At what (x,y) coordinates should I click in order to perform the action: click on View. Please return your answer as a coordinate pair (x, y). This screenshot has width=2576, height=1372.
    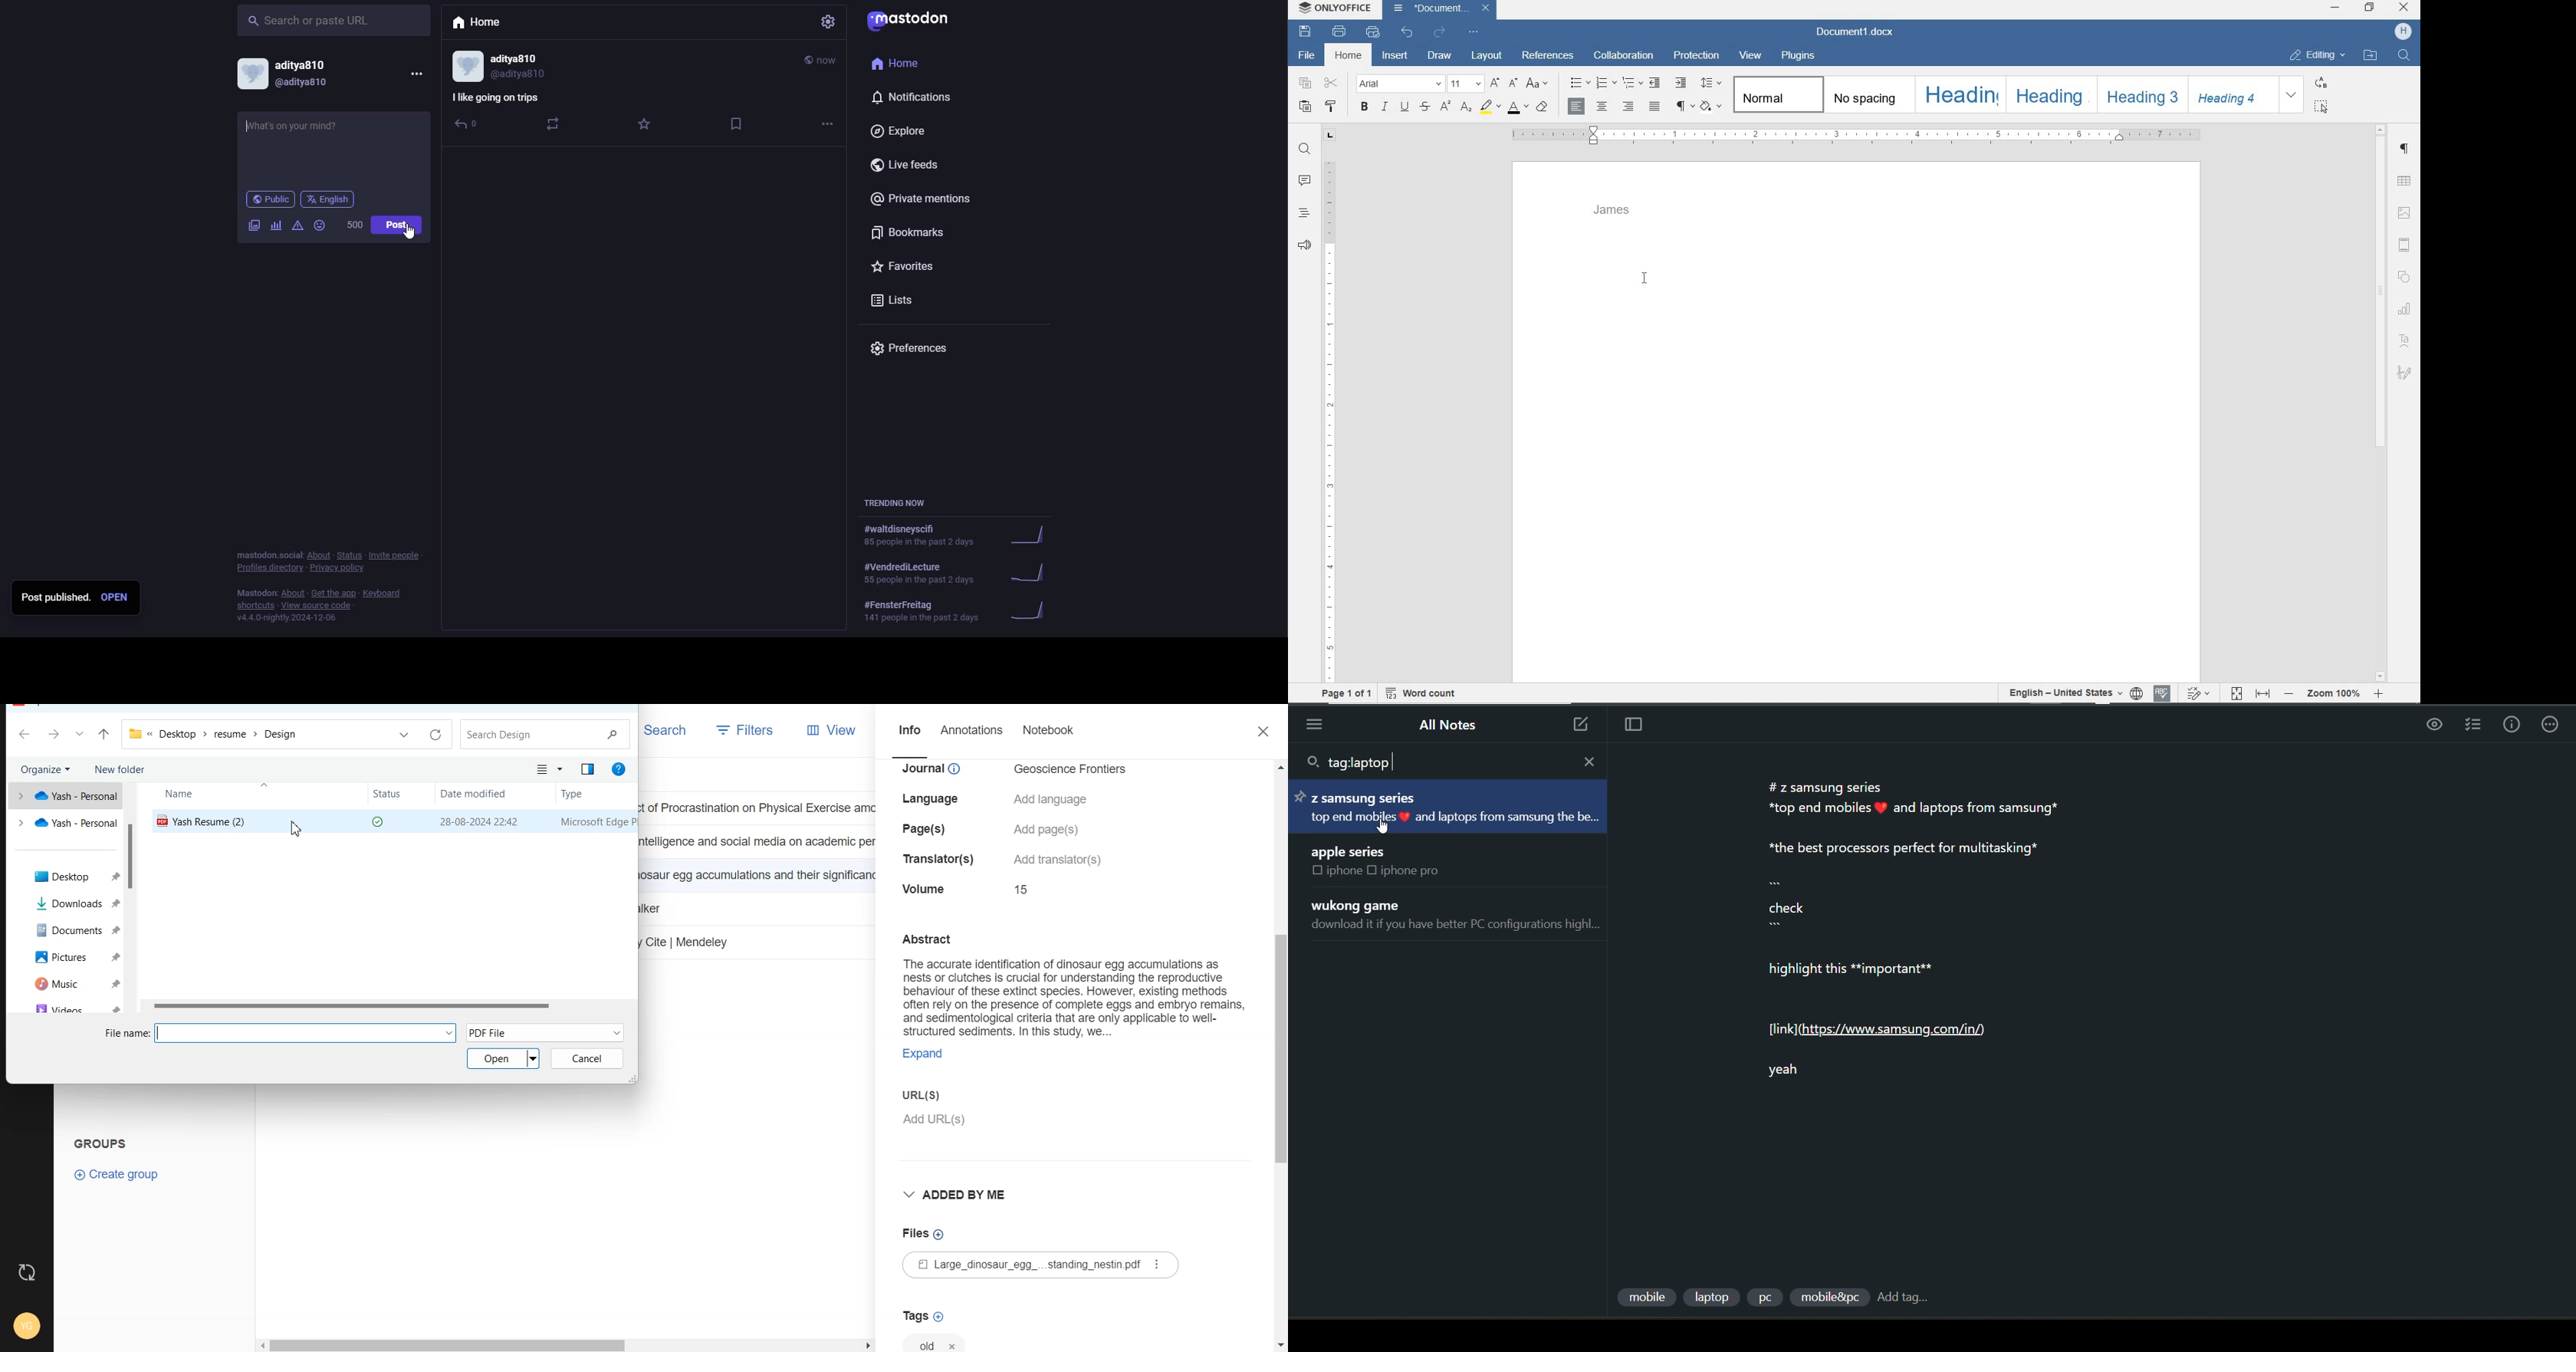
    Looking at the image, I should click on (833, 731).